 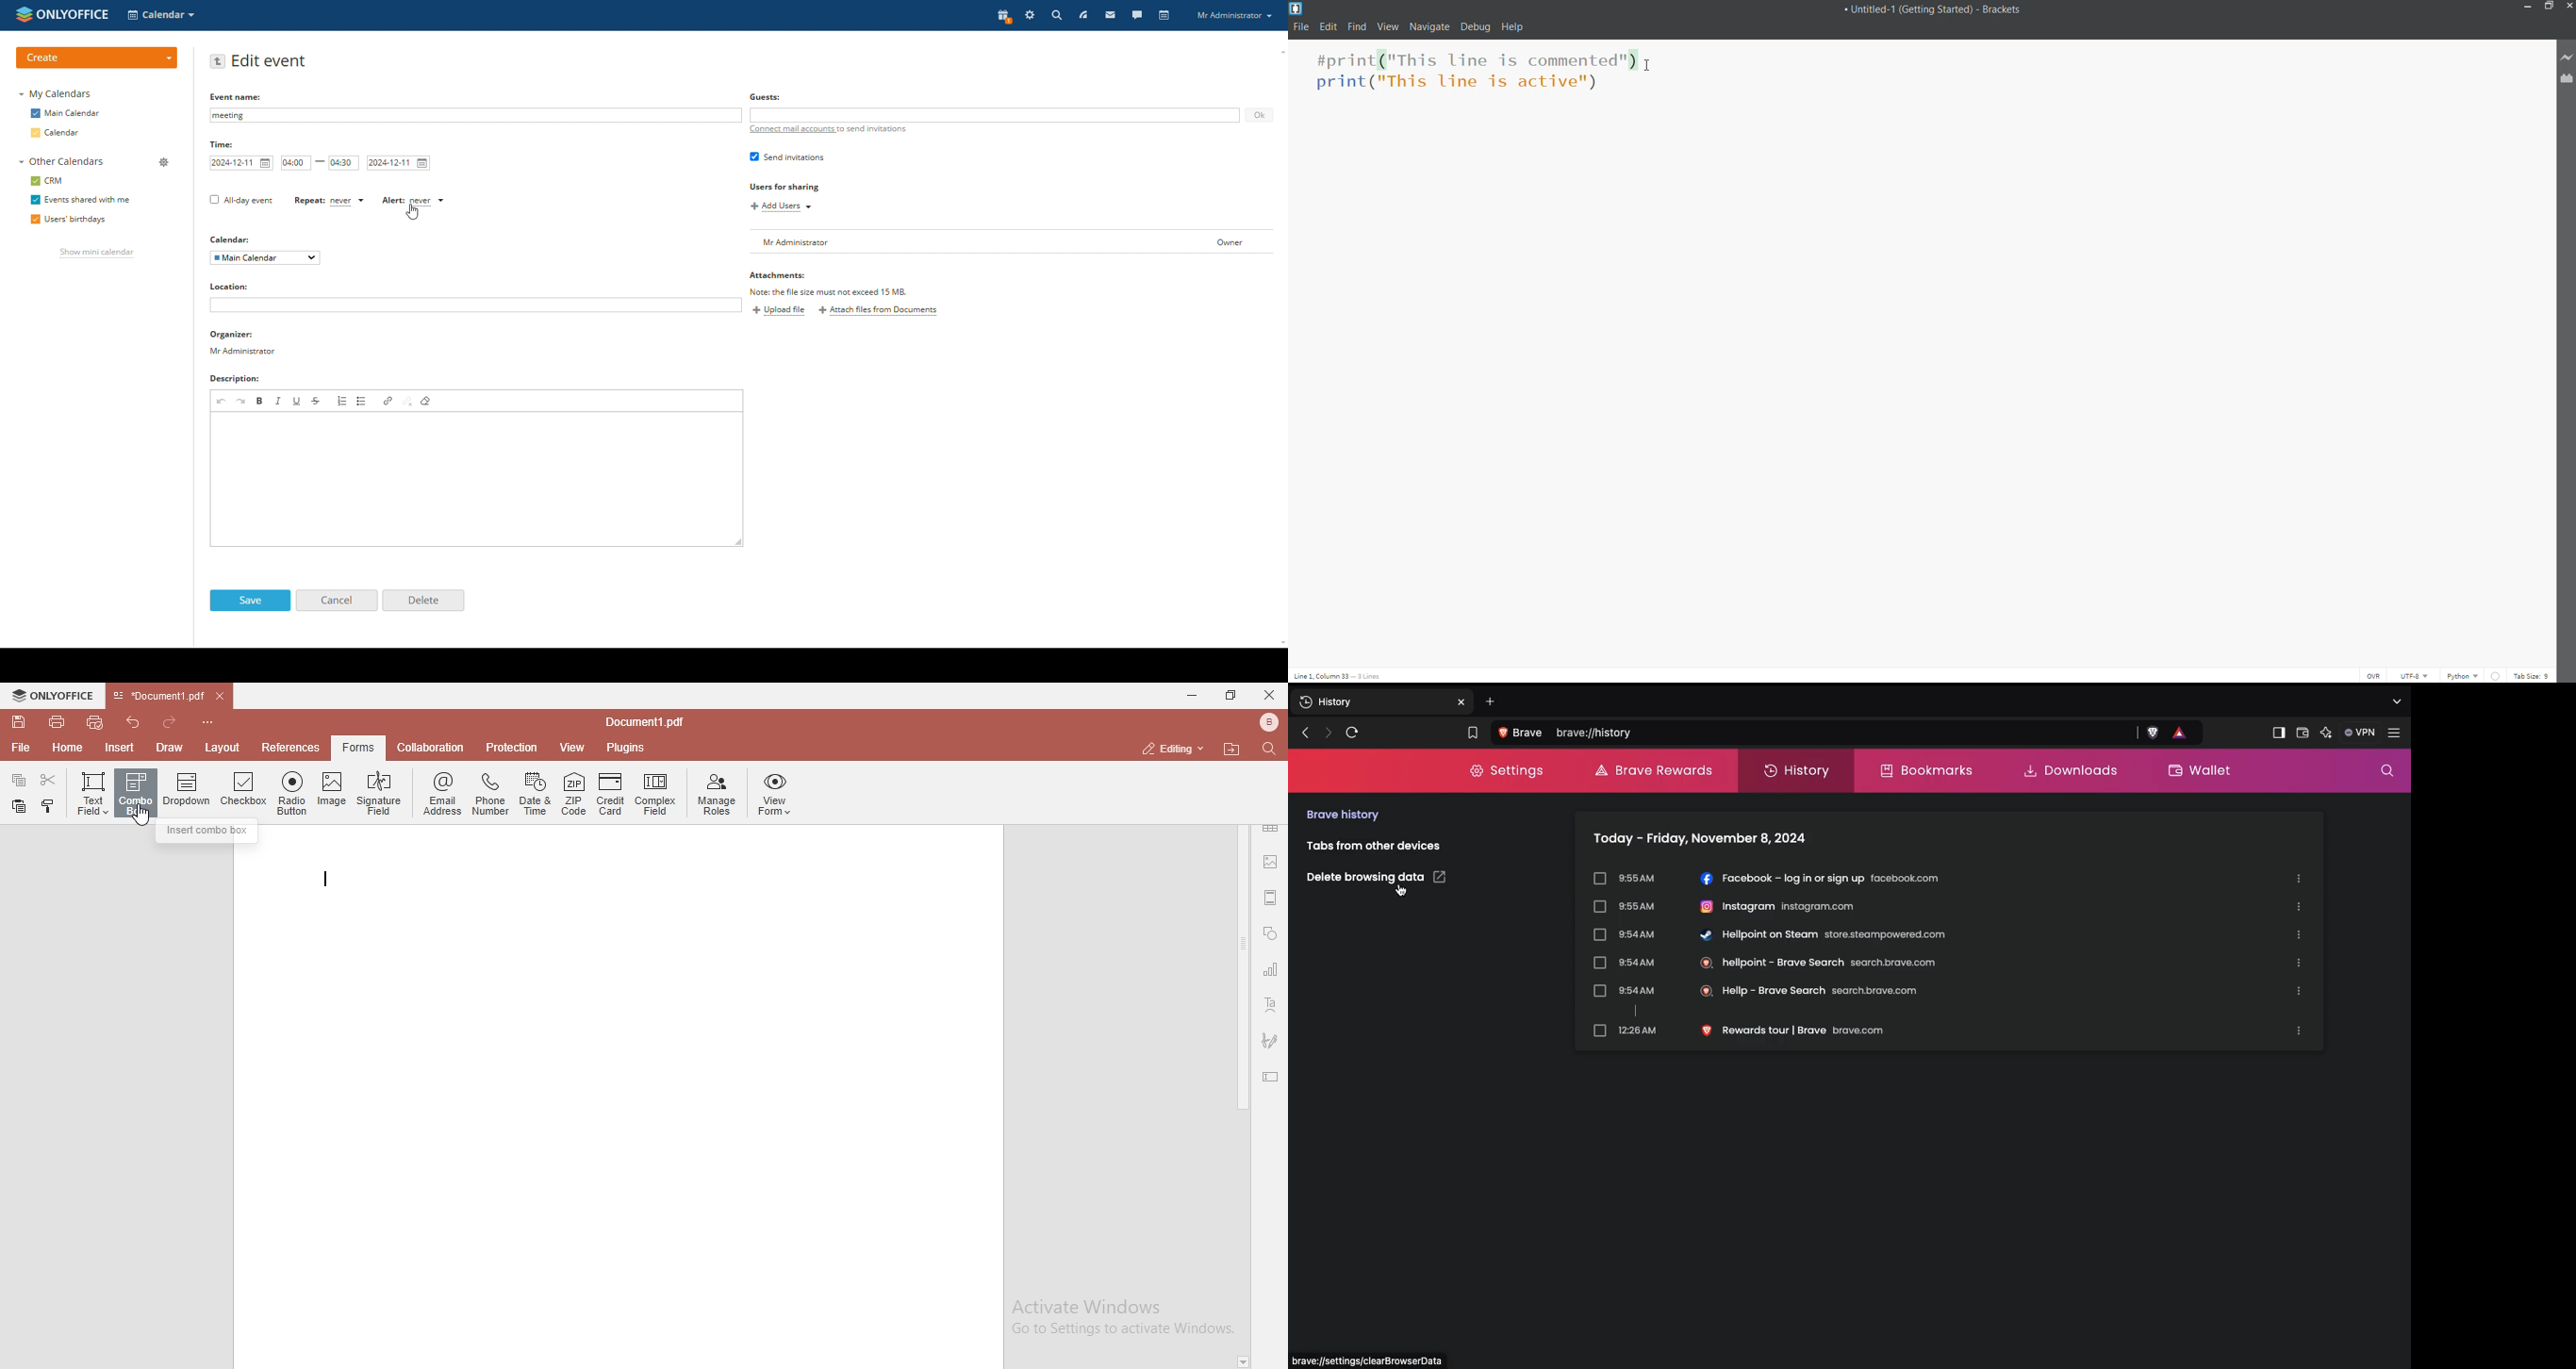 What do you see at coordinates (1946, 878) in the screenshot?
I see `Facebook-log in or sign up facebook.com` at bounding box center [1946, 878].